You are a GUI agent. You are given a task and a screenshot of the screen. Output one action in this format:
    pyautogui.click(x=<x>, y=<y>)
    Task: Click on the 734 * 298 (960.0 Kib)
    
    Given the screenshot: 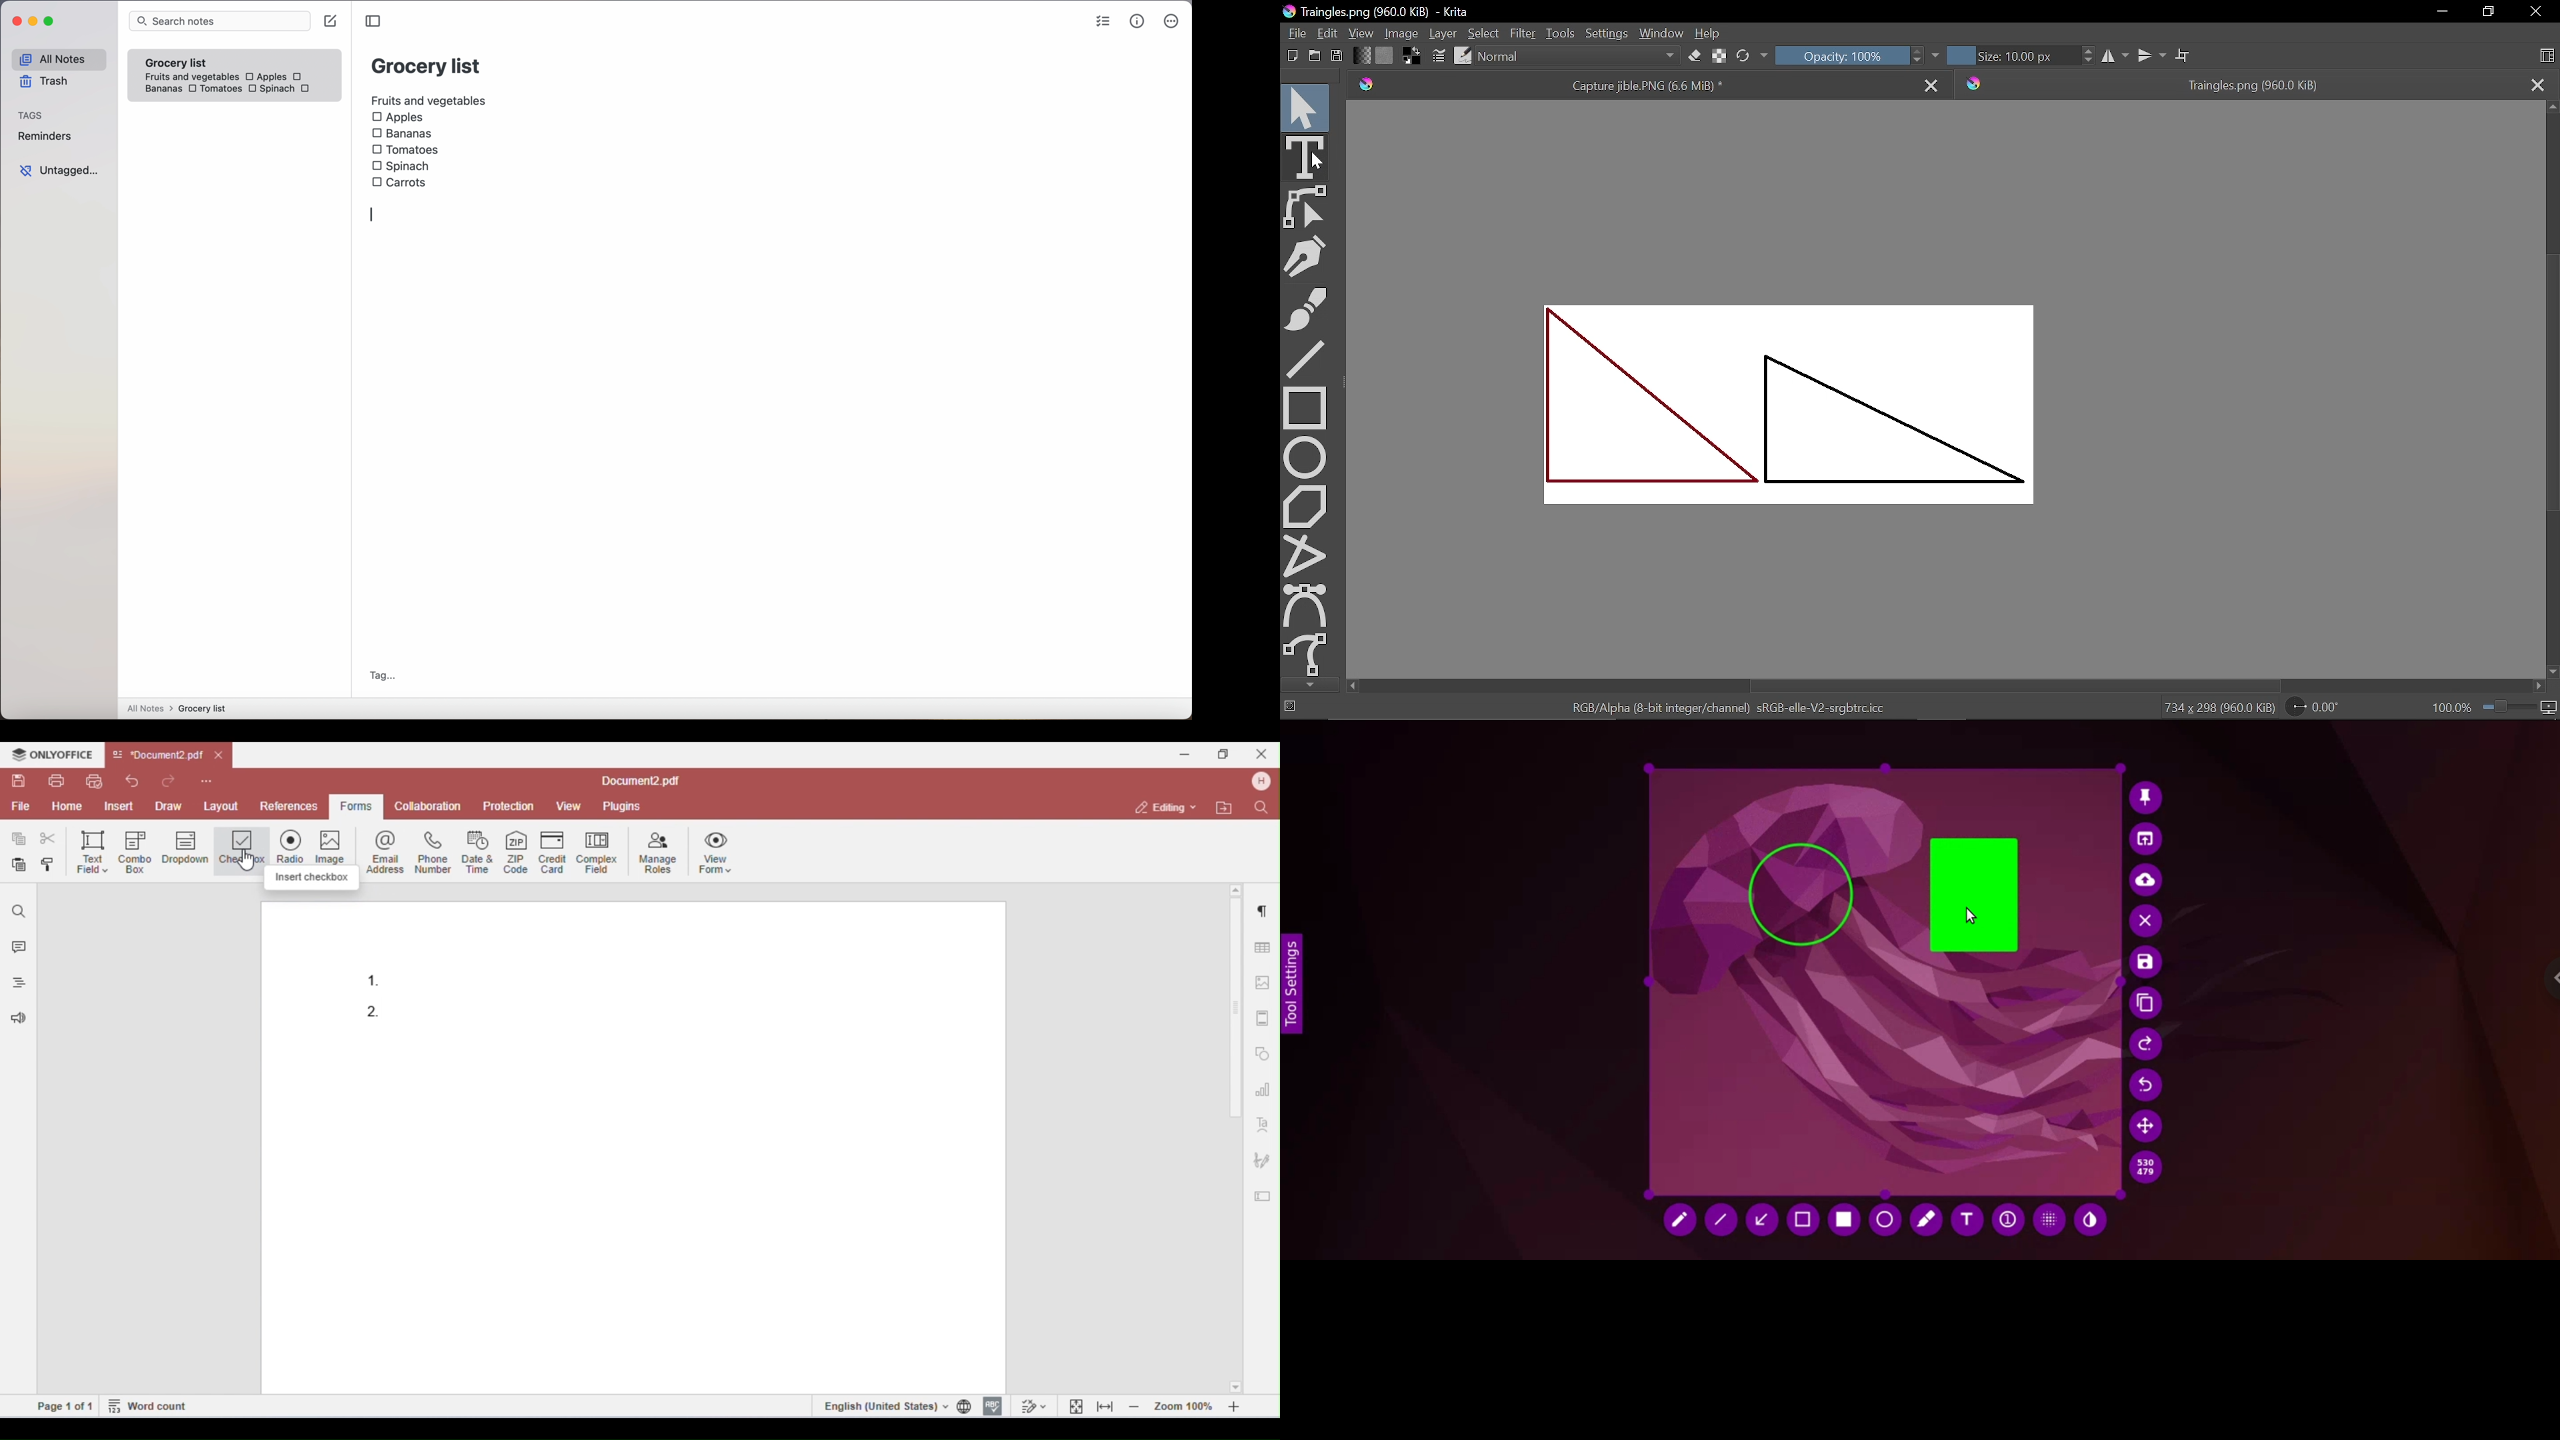 What is the action you would take?
    pyautogui.click(x=2219, y=709)
    